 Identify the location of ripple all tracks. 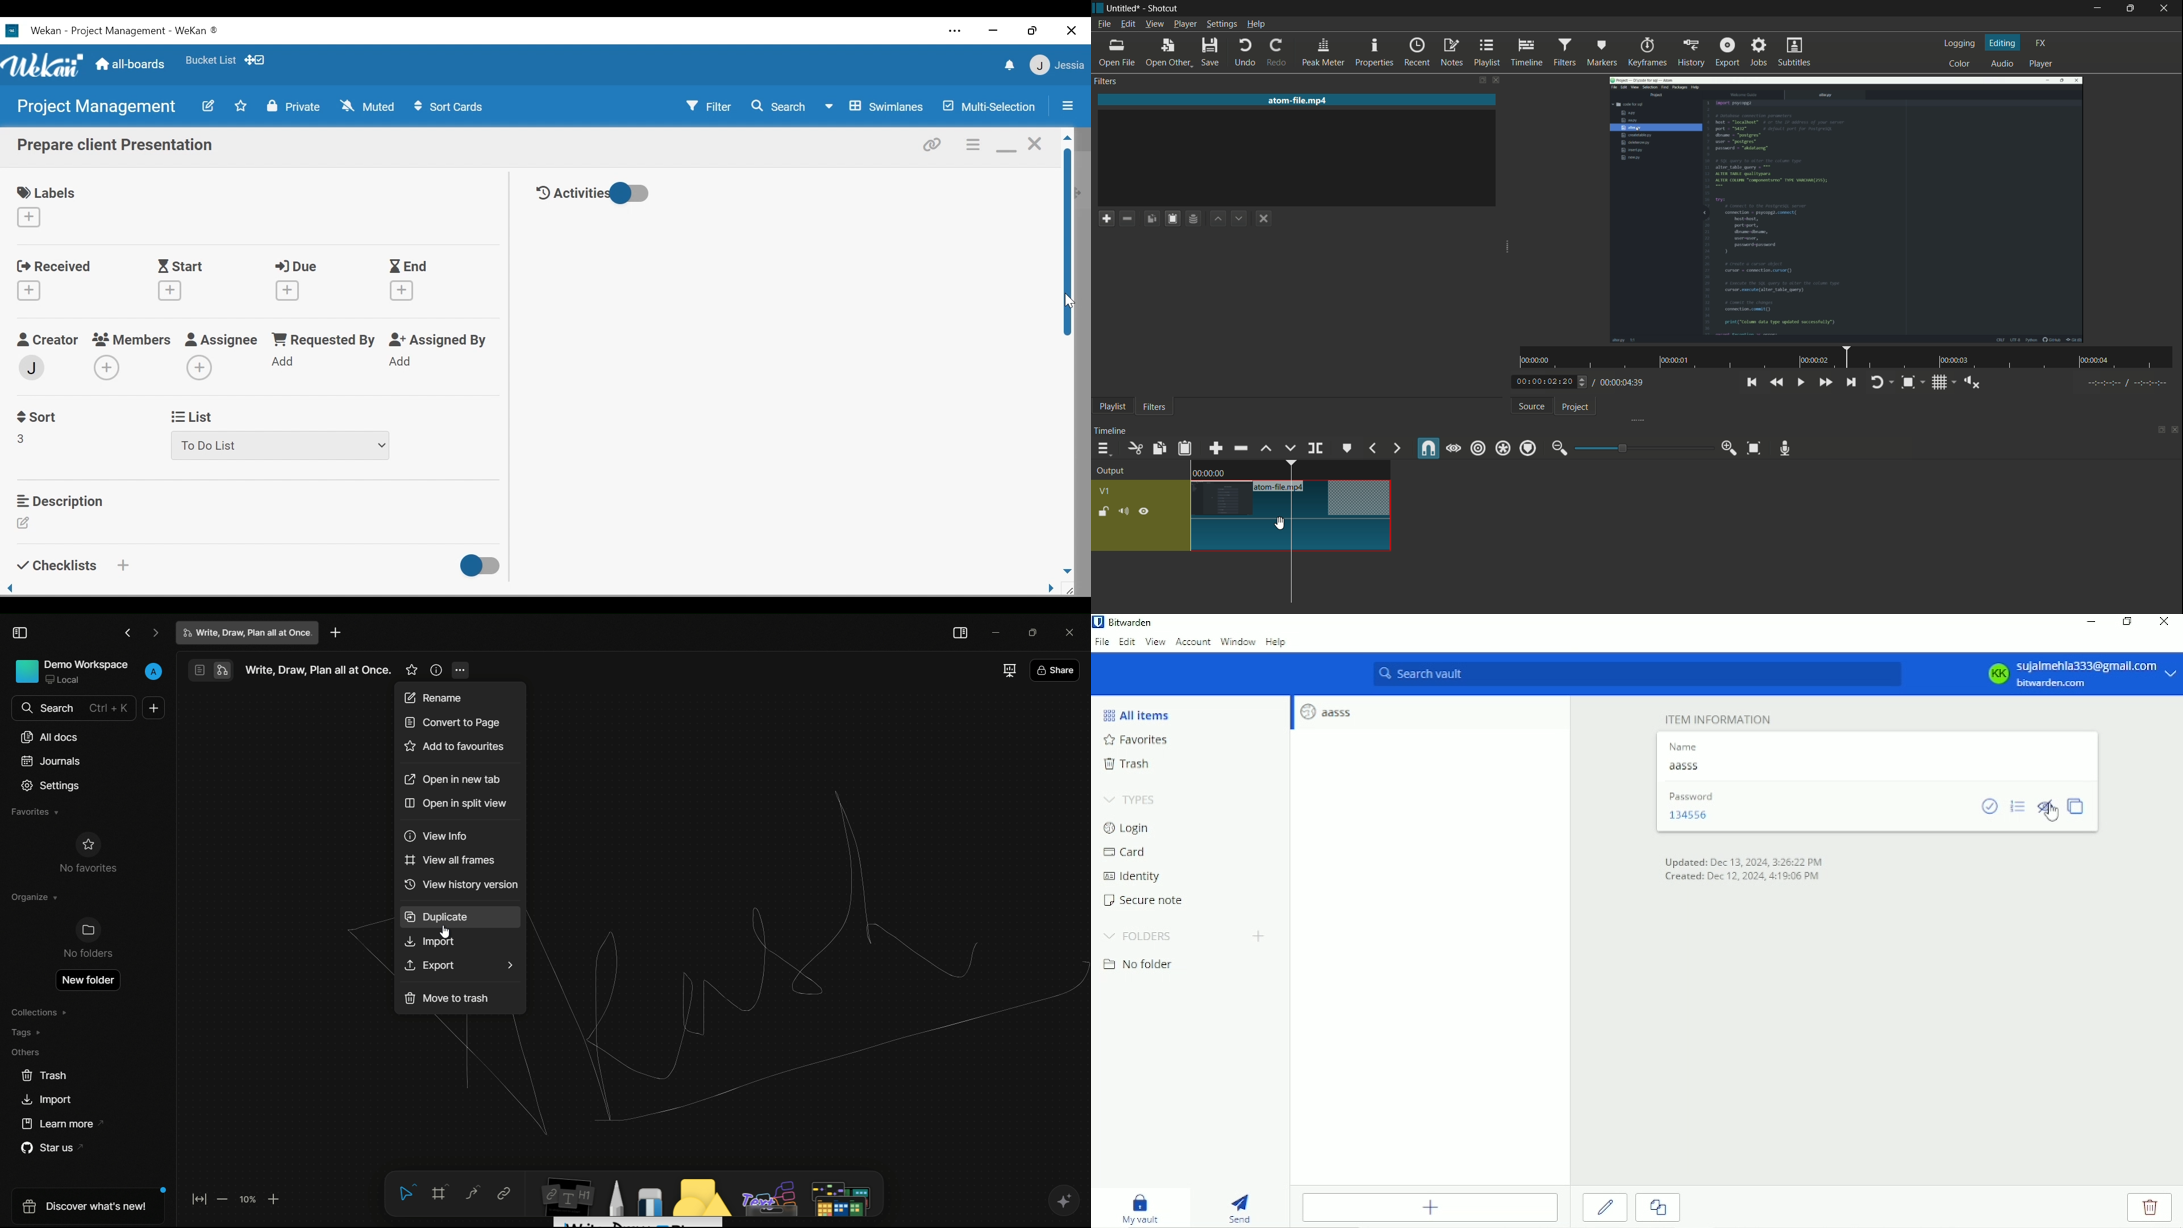
(1503, 448).